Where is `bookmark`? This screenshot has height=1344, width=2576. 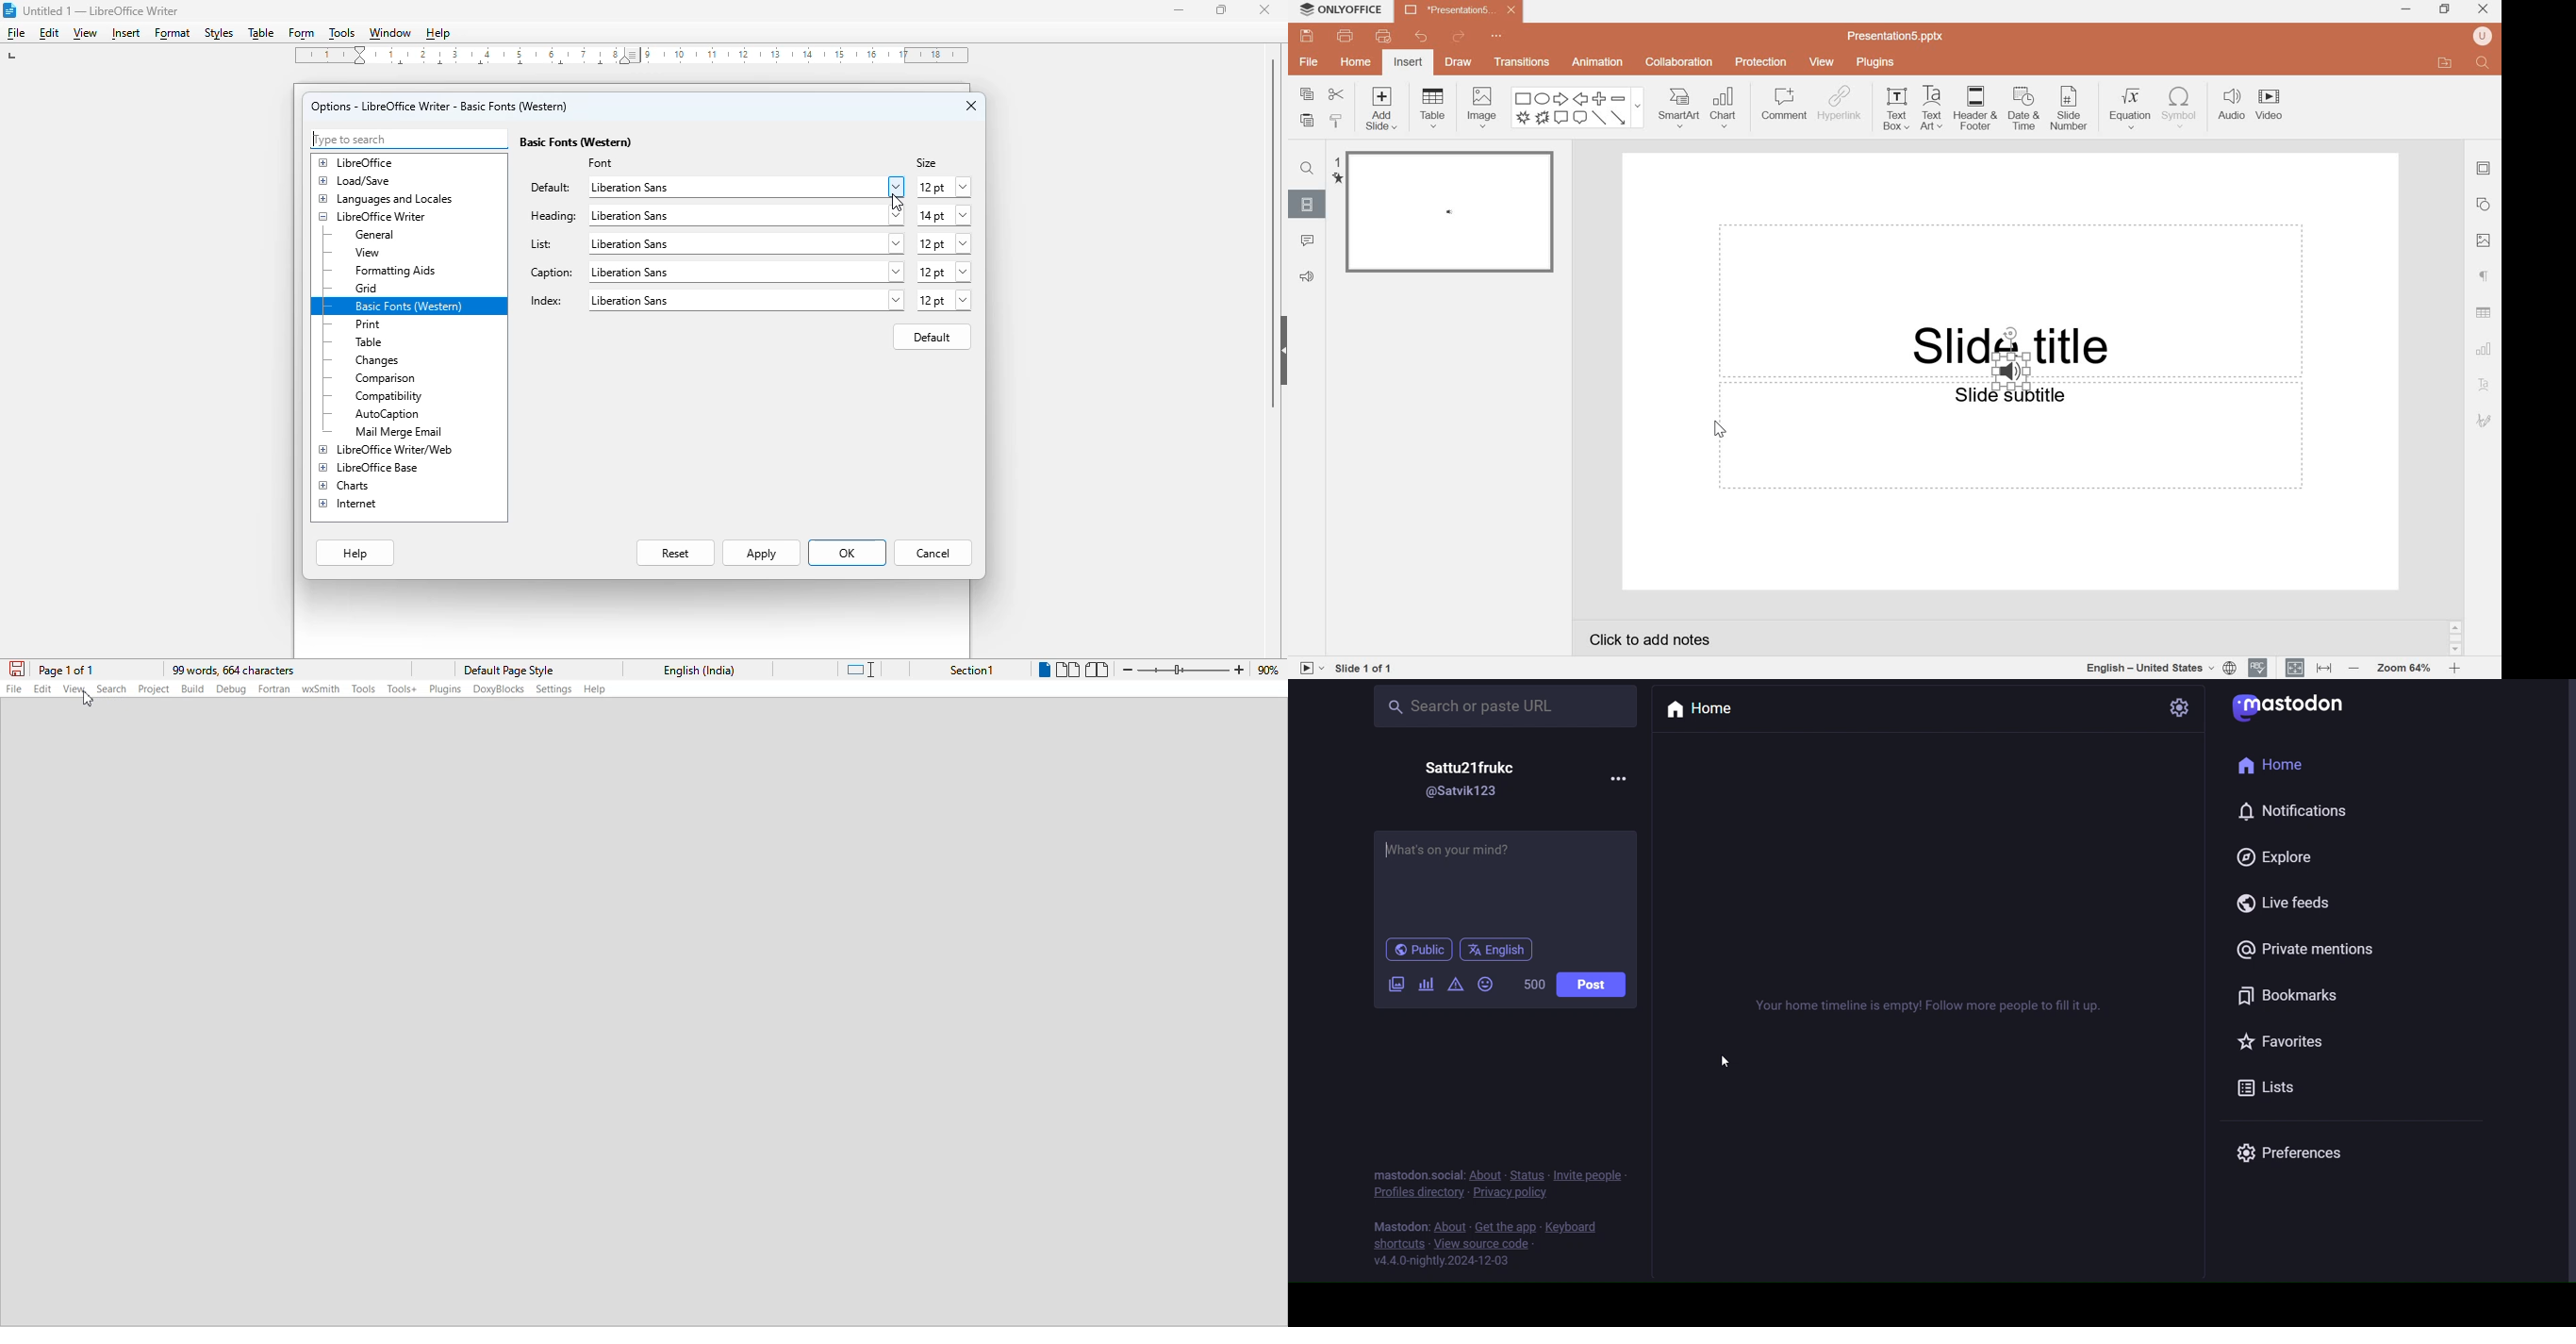
bookmark is located at coordinates (2286, 997).